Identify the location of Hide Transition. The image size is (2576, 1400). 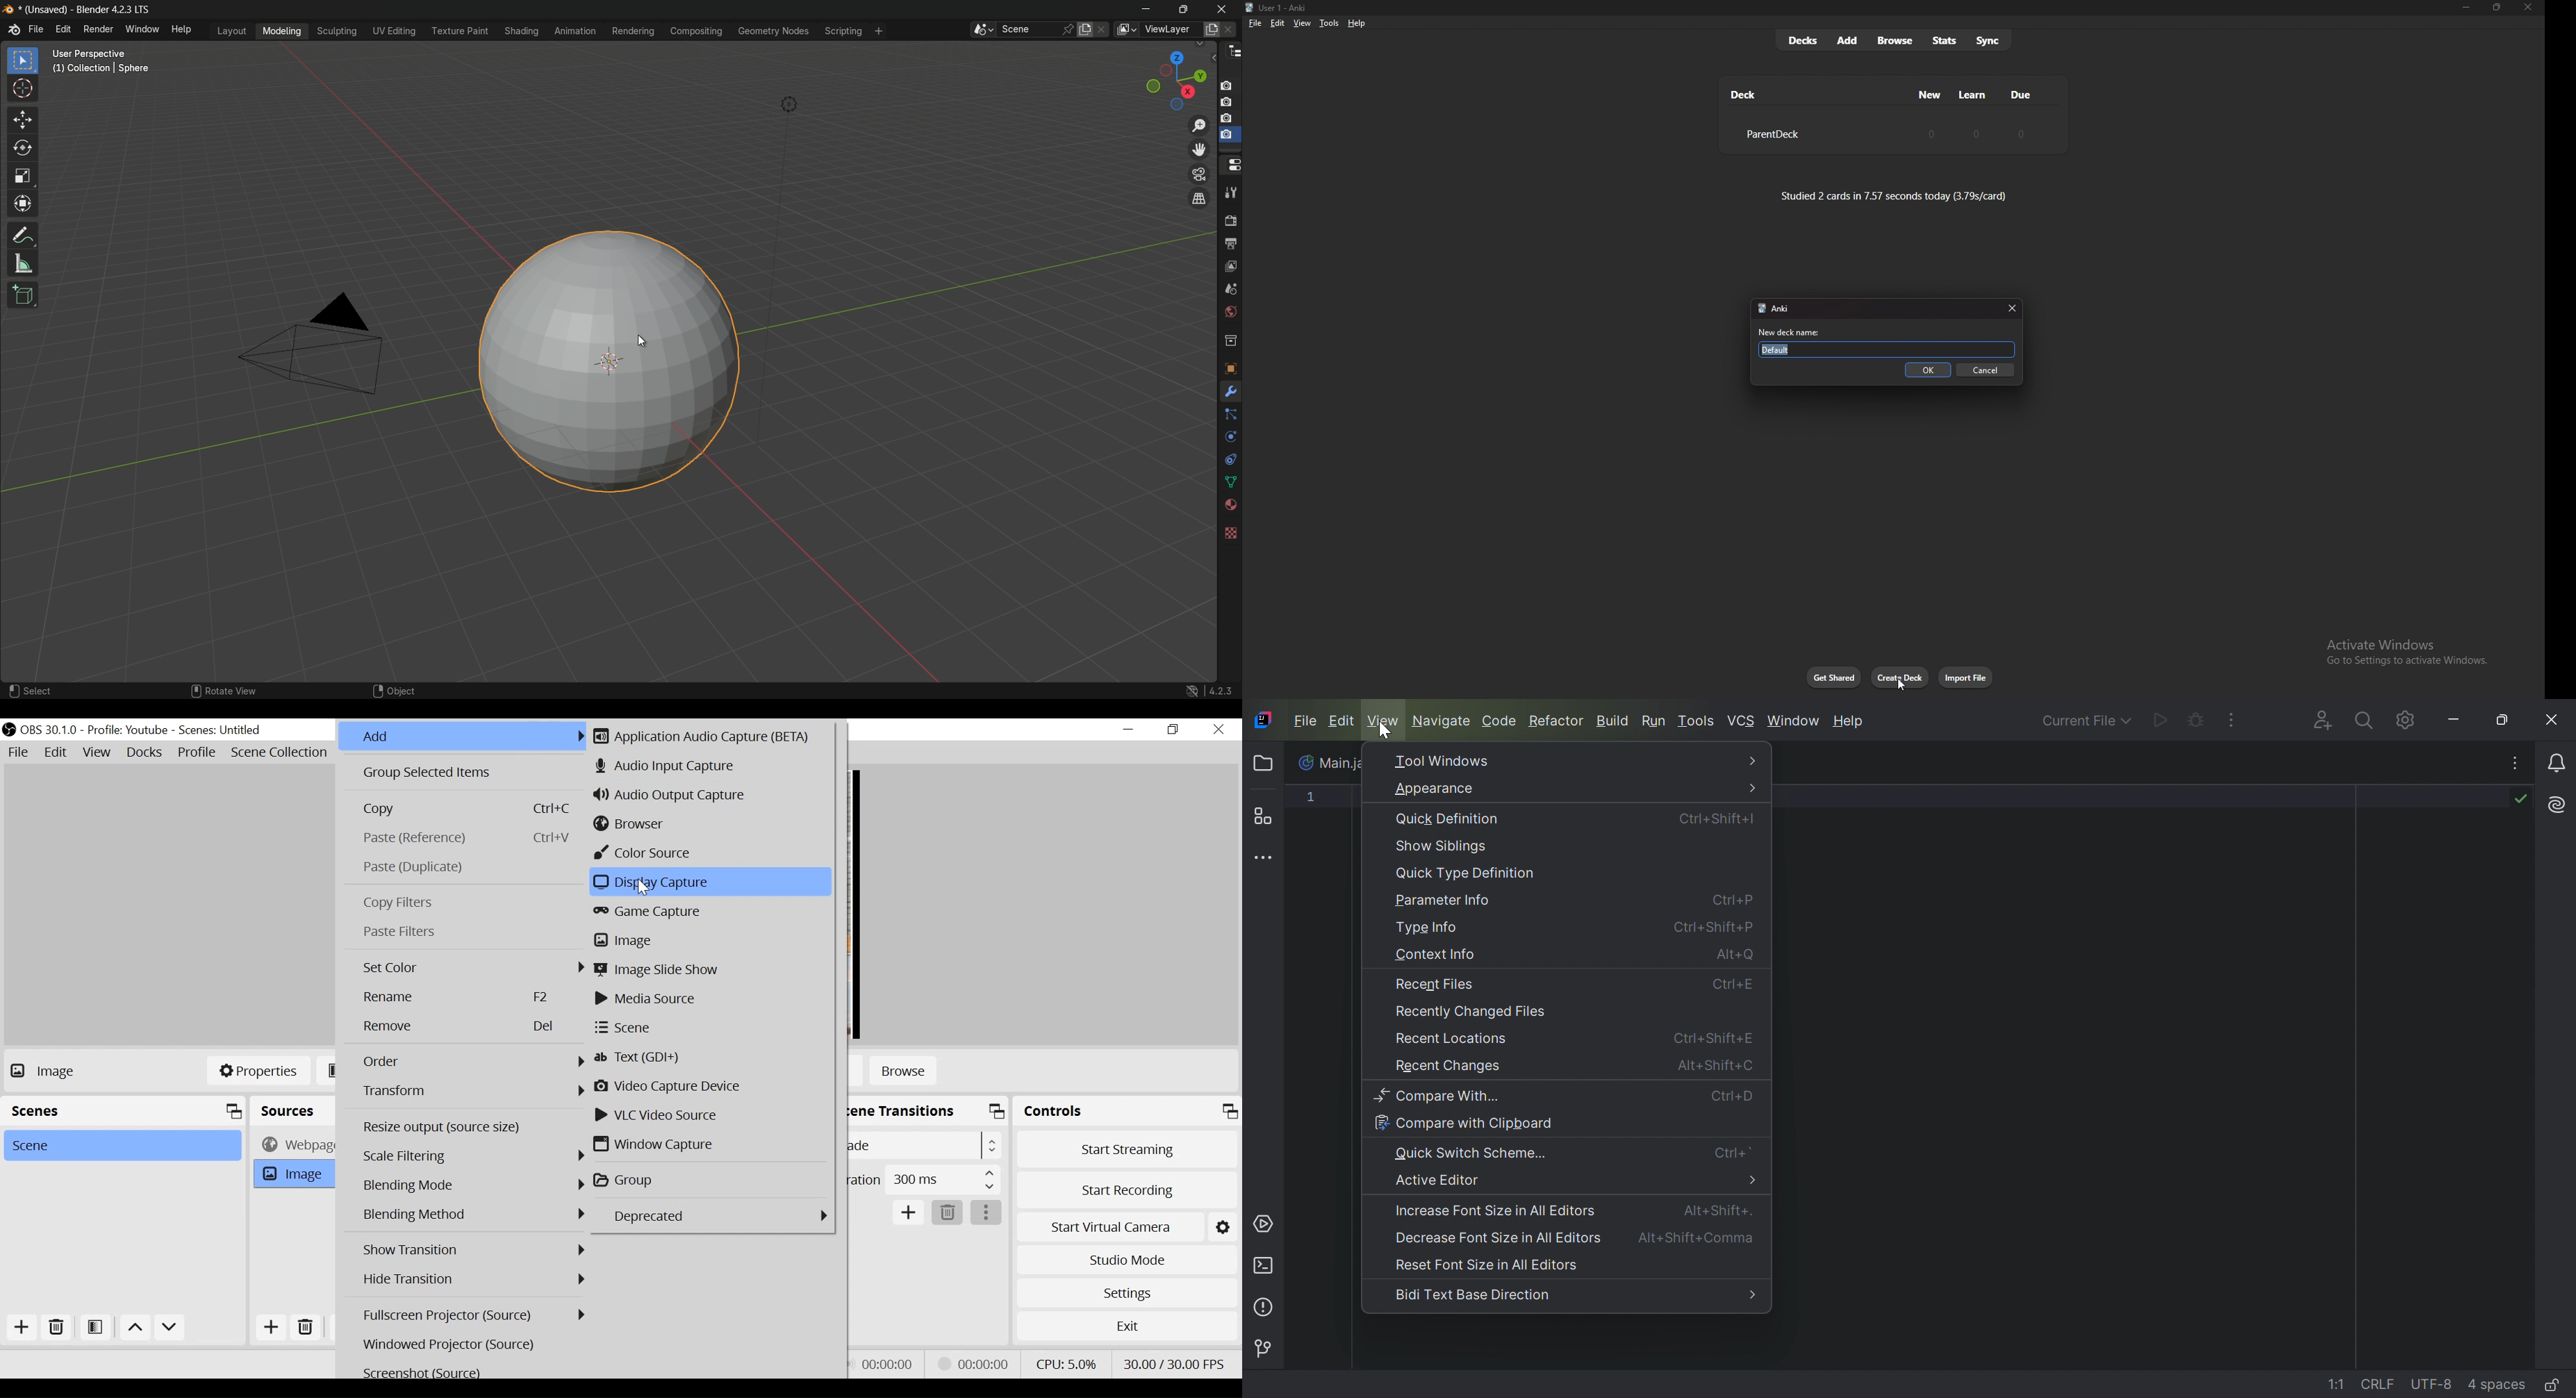
(472, 1278).